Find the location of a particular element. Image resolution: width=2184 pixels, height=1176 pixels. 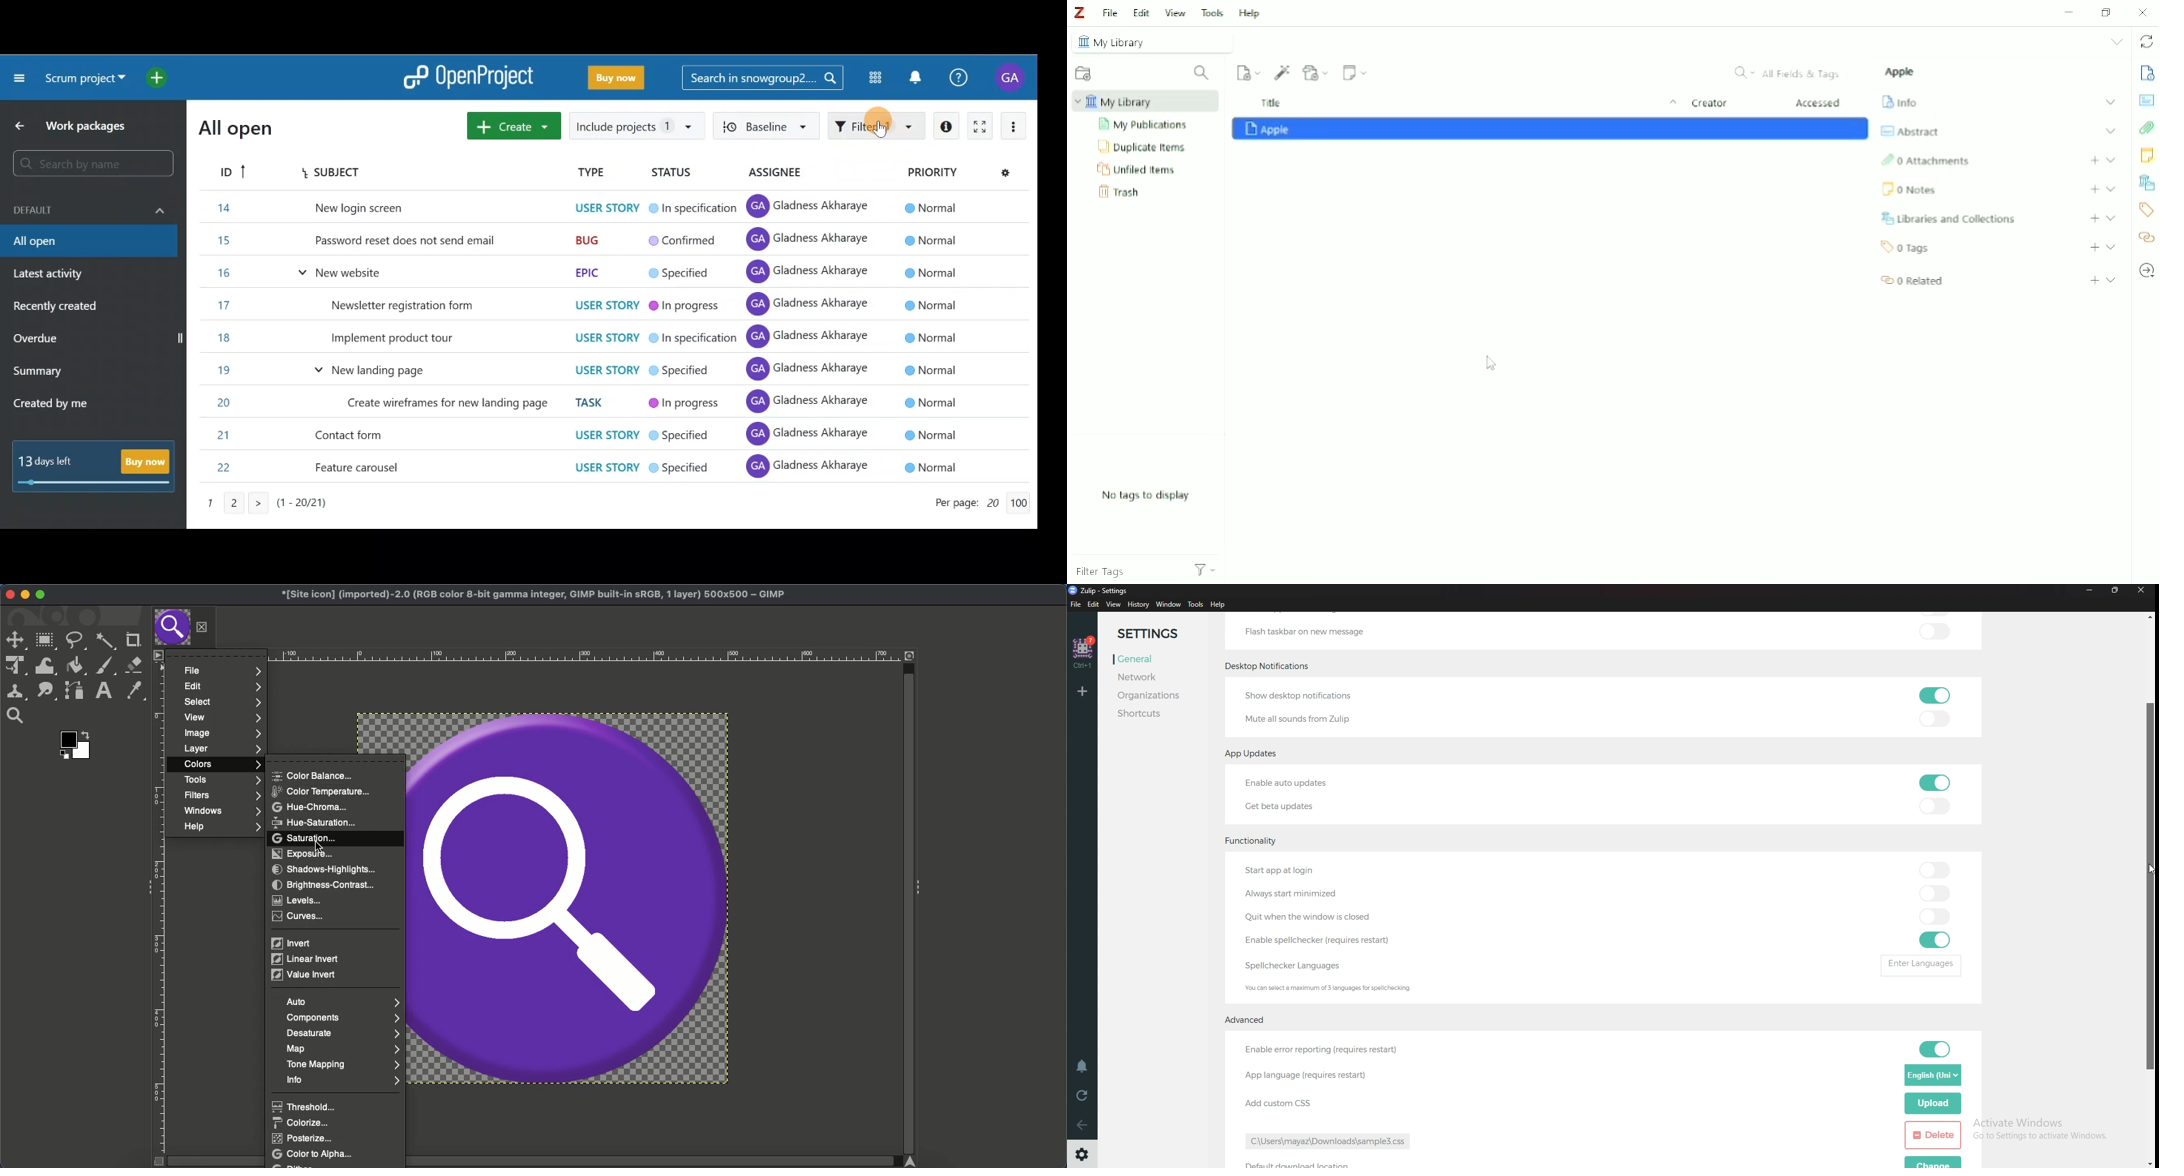

Enable Spell Checker is located at coordinates (1322, 939).